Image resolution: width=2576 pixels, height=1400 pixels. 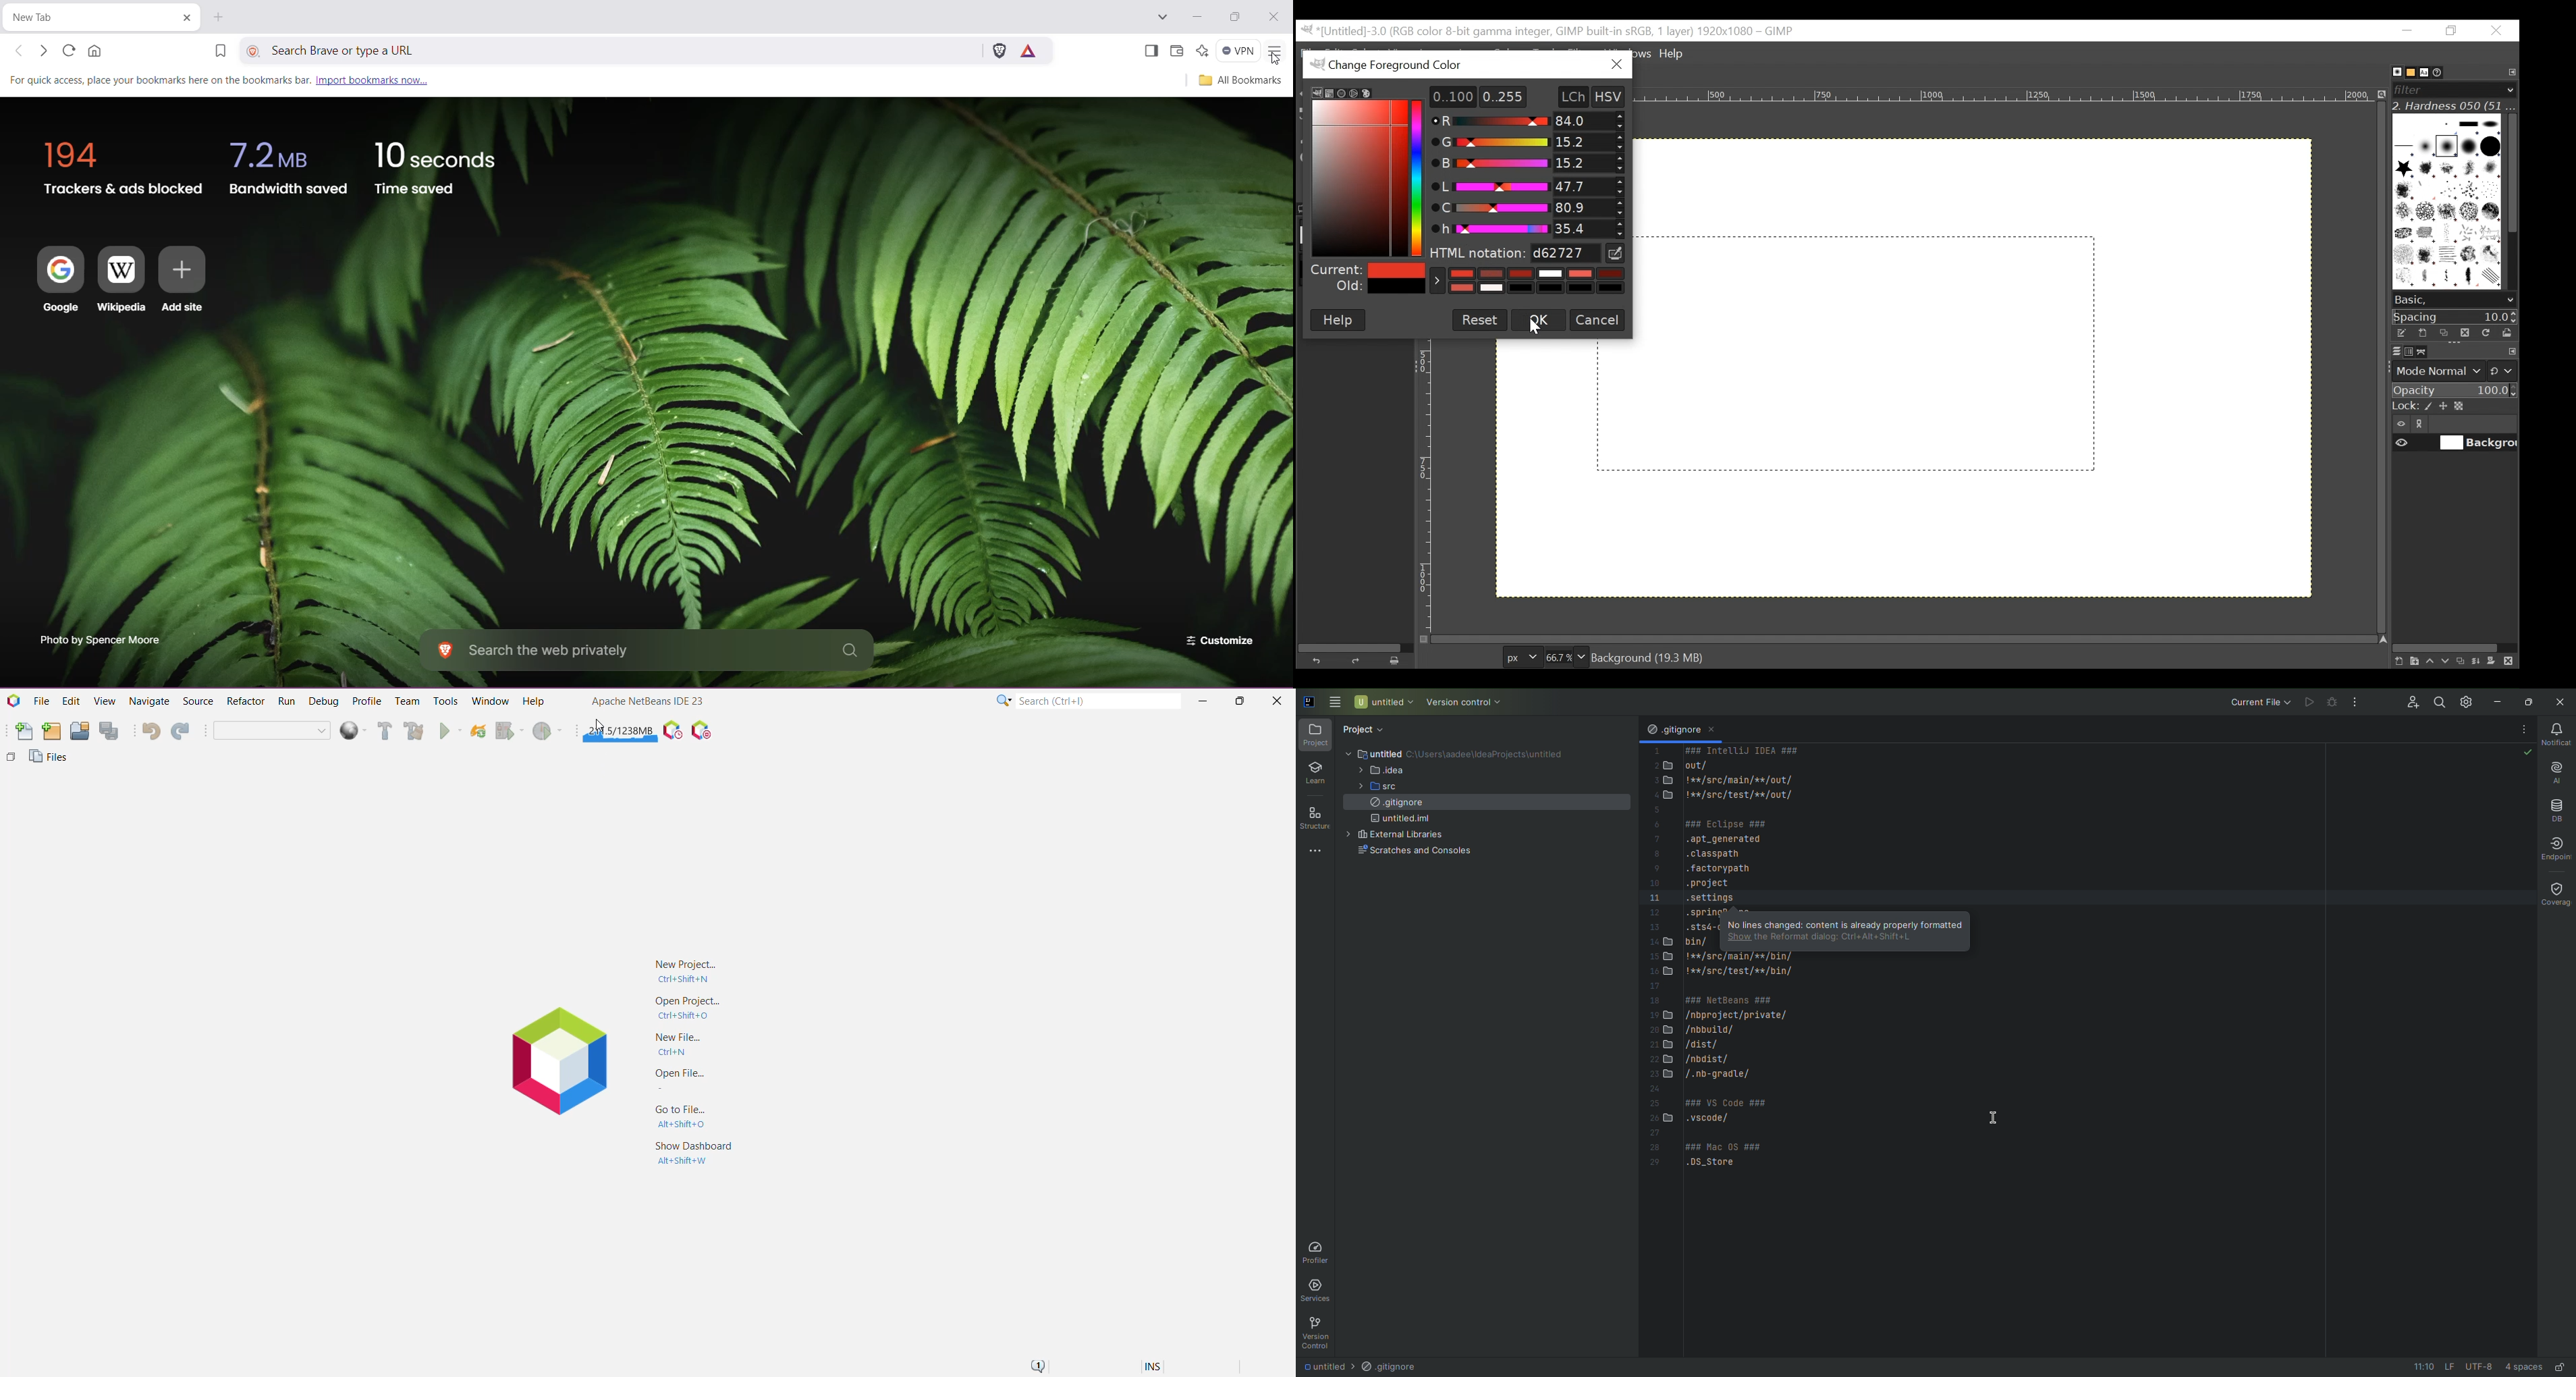 What do you see at coordinates (1525, 227) in the screenshot?
I see `Hue` at bounding box center [1525, 227].